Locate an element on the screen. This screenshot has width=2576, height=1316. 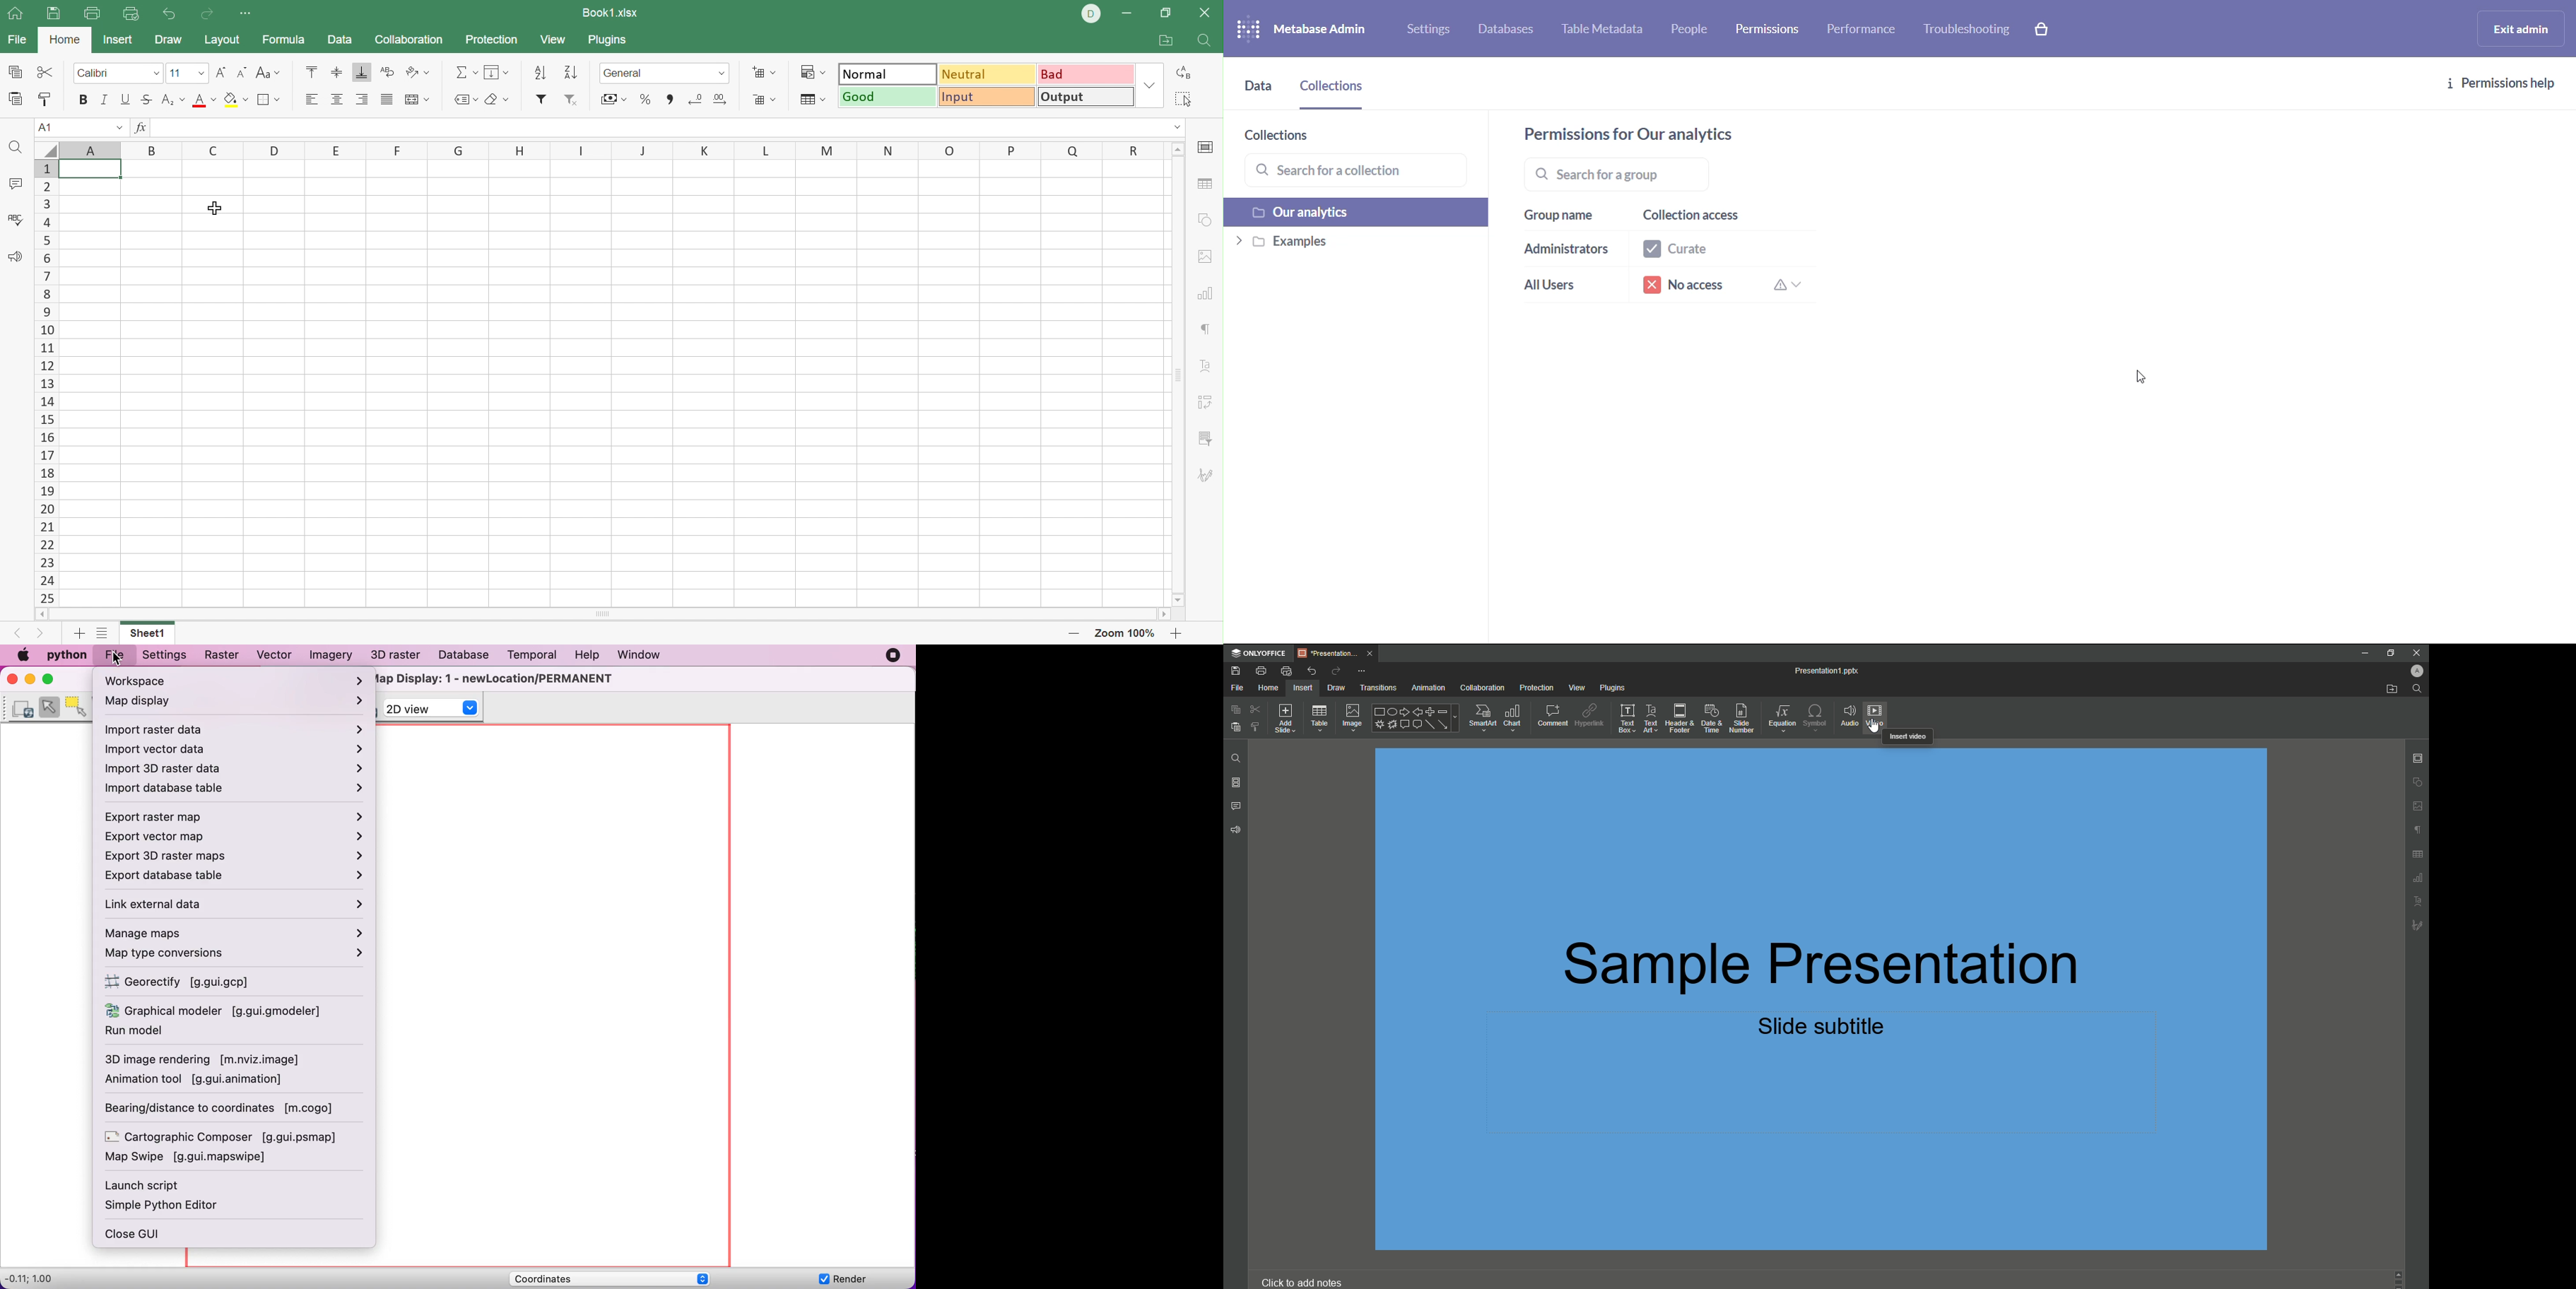
Paste is located at coordinates (17, 100).